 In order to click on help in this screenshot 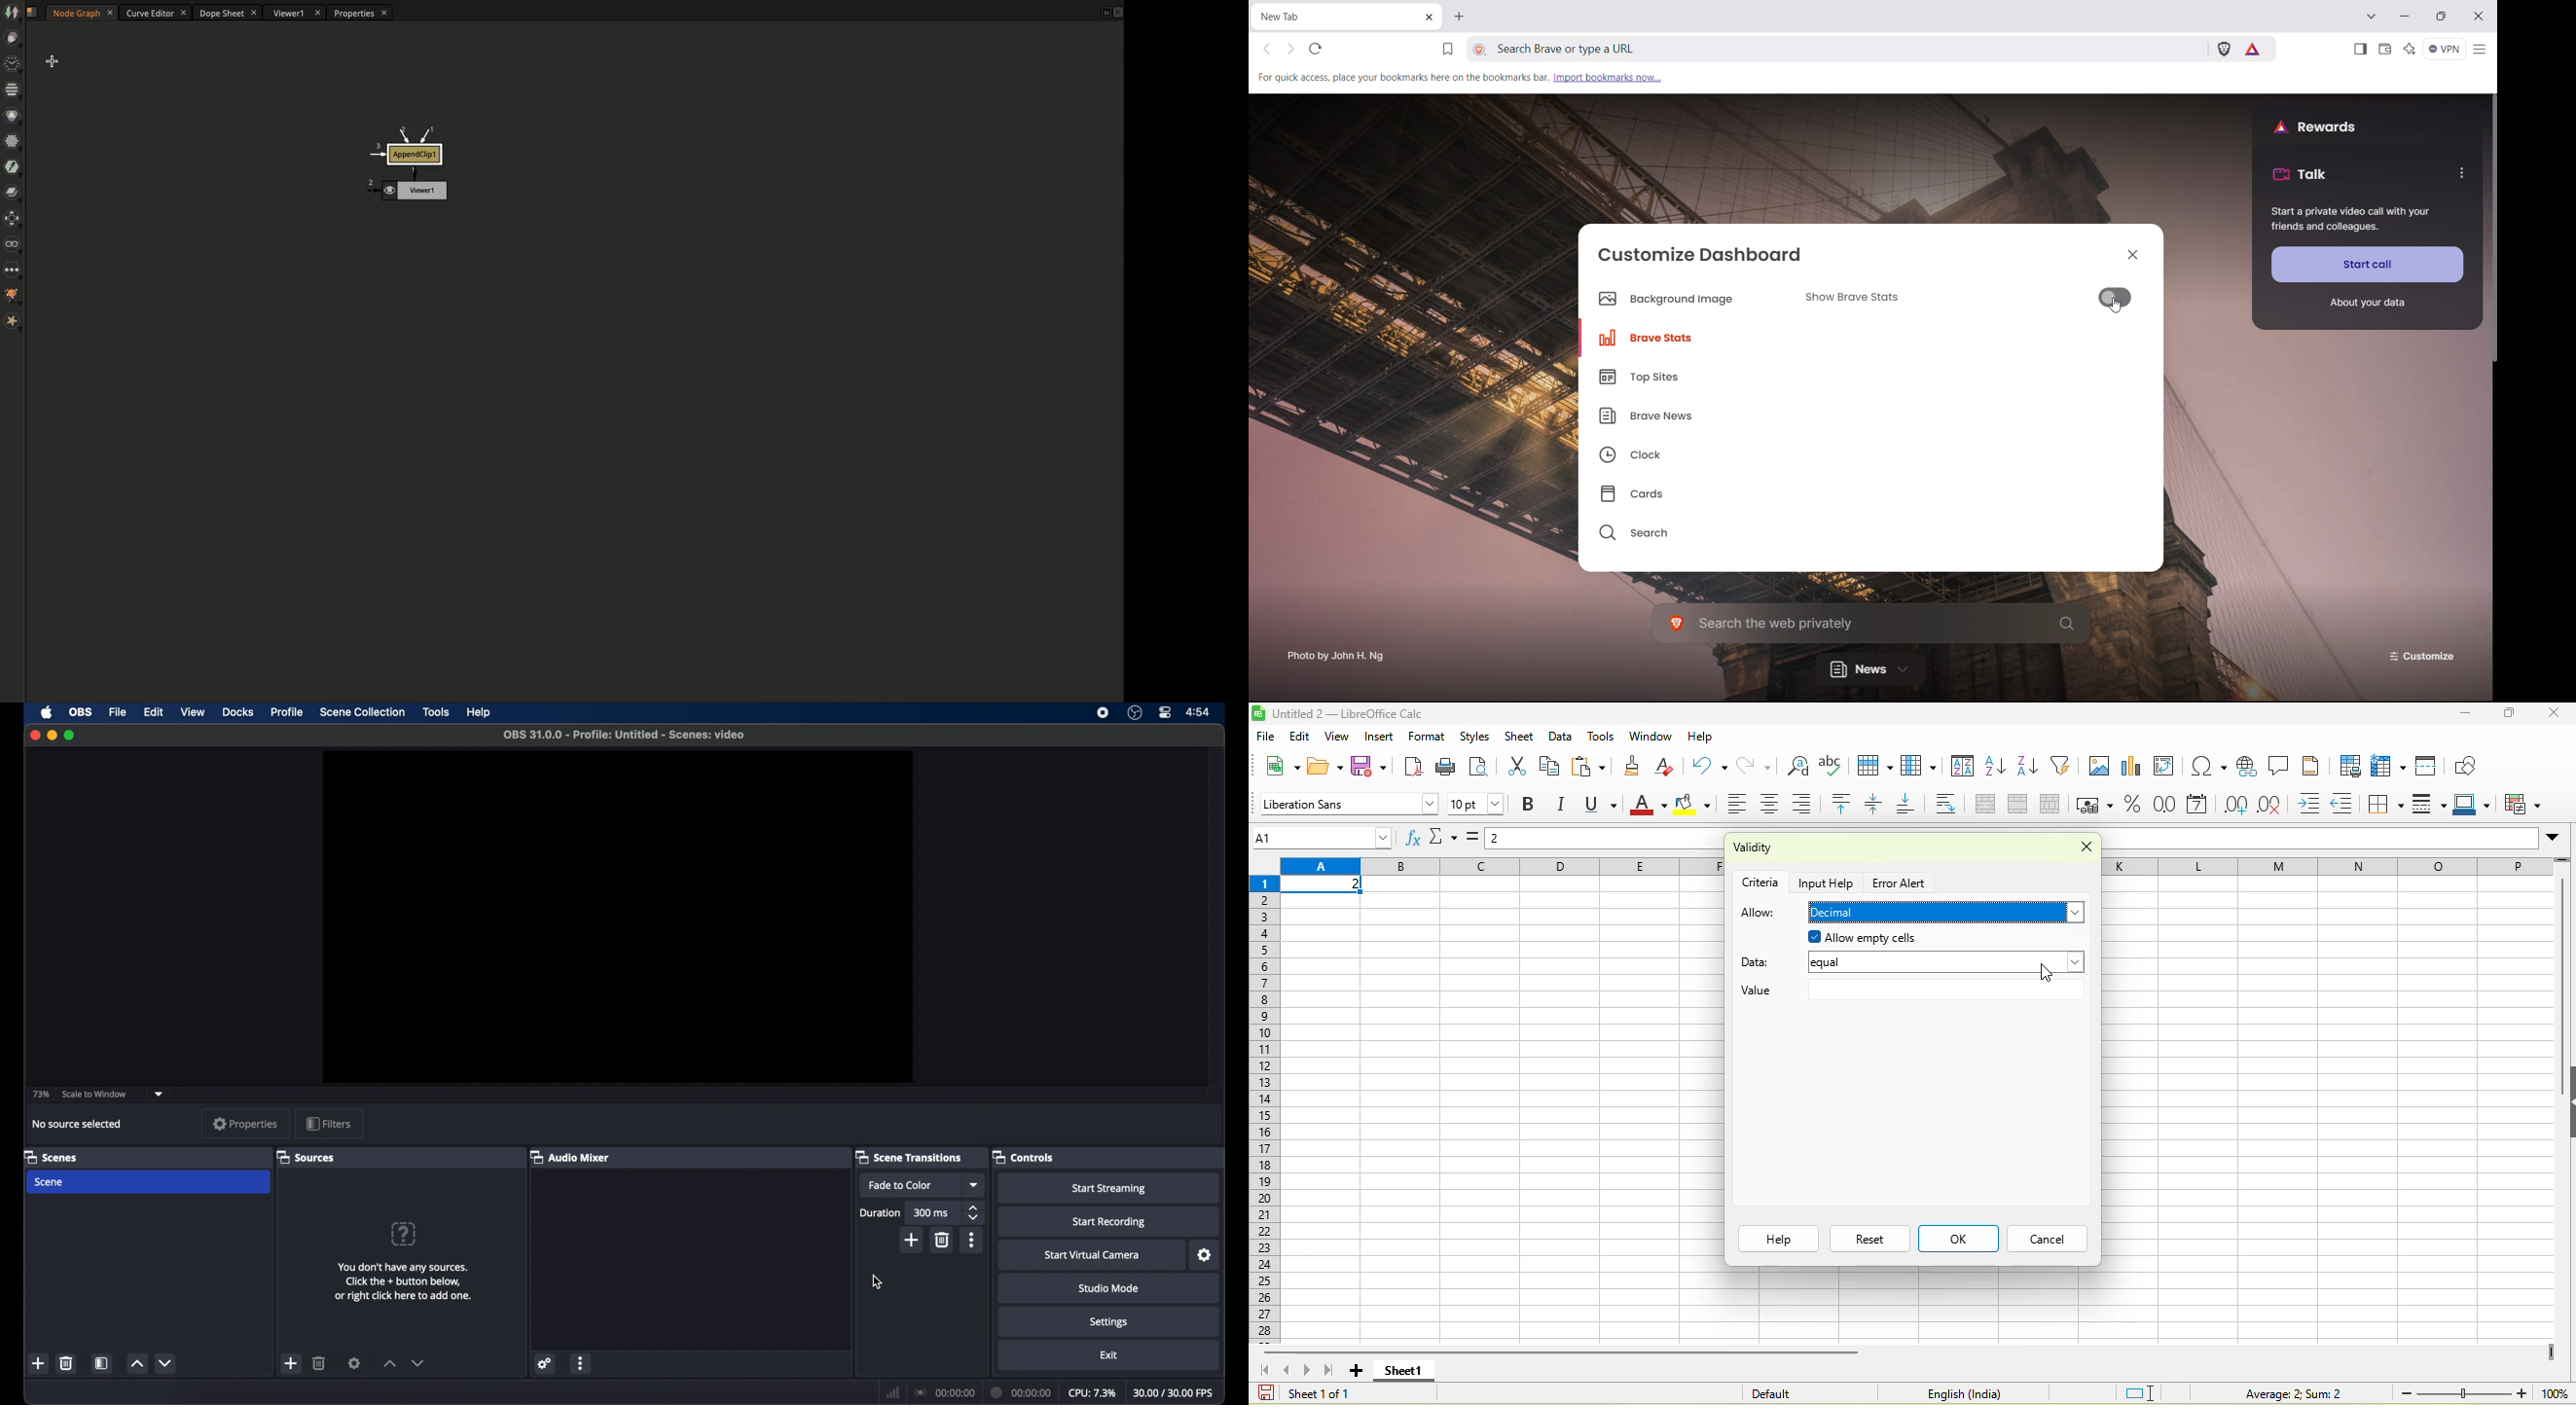, I will do `click(1700, 736)`.